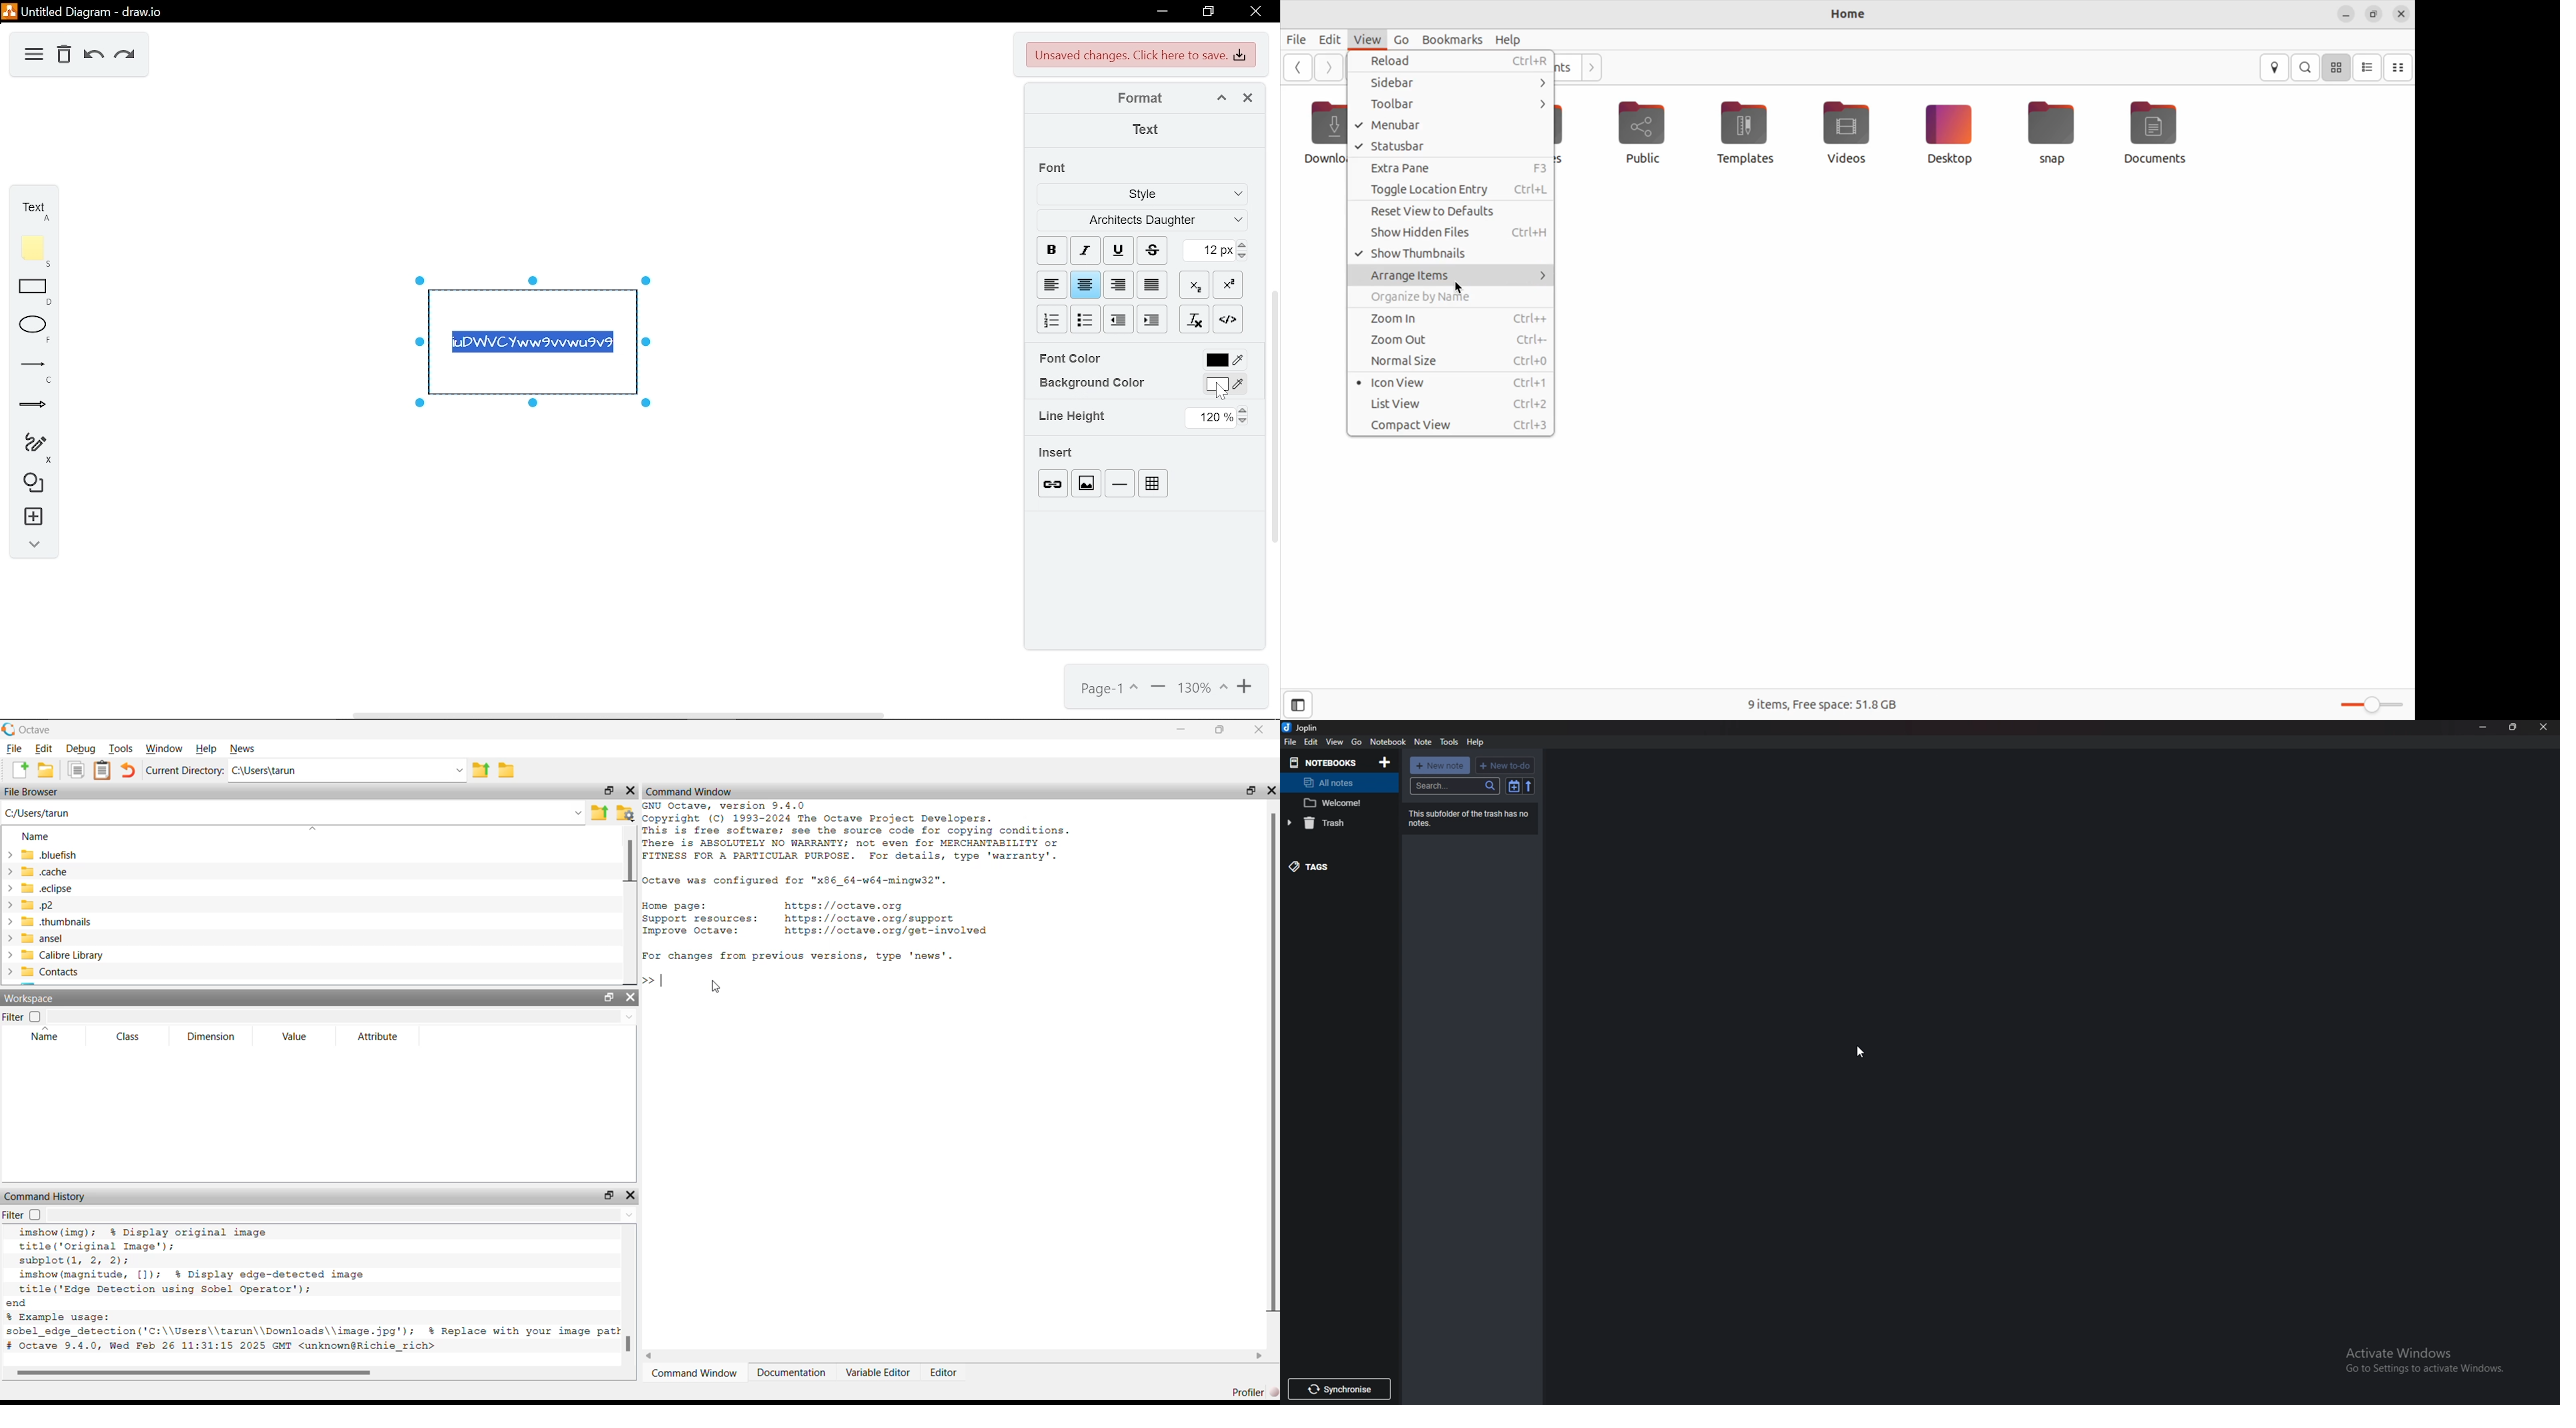  What do you see at coordinates (1451, 236) in the screenshot?
I see `show hidden files` at bounding box center [1451, 236].